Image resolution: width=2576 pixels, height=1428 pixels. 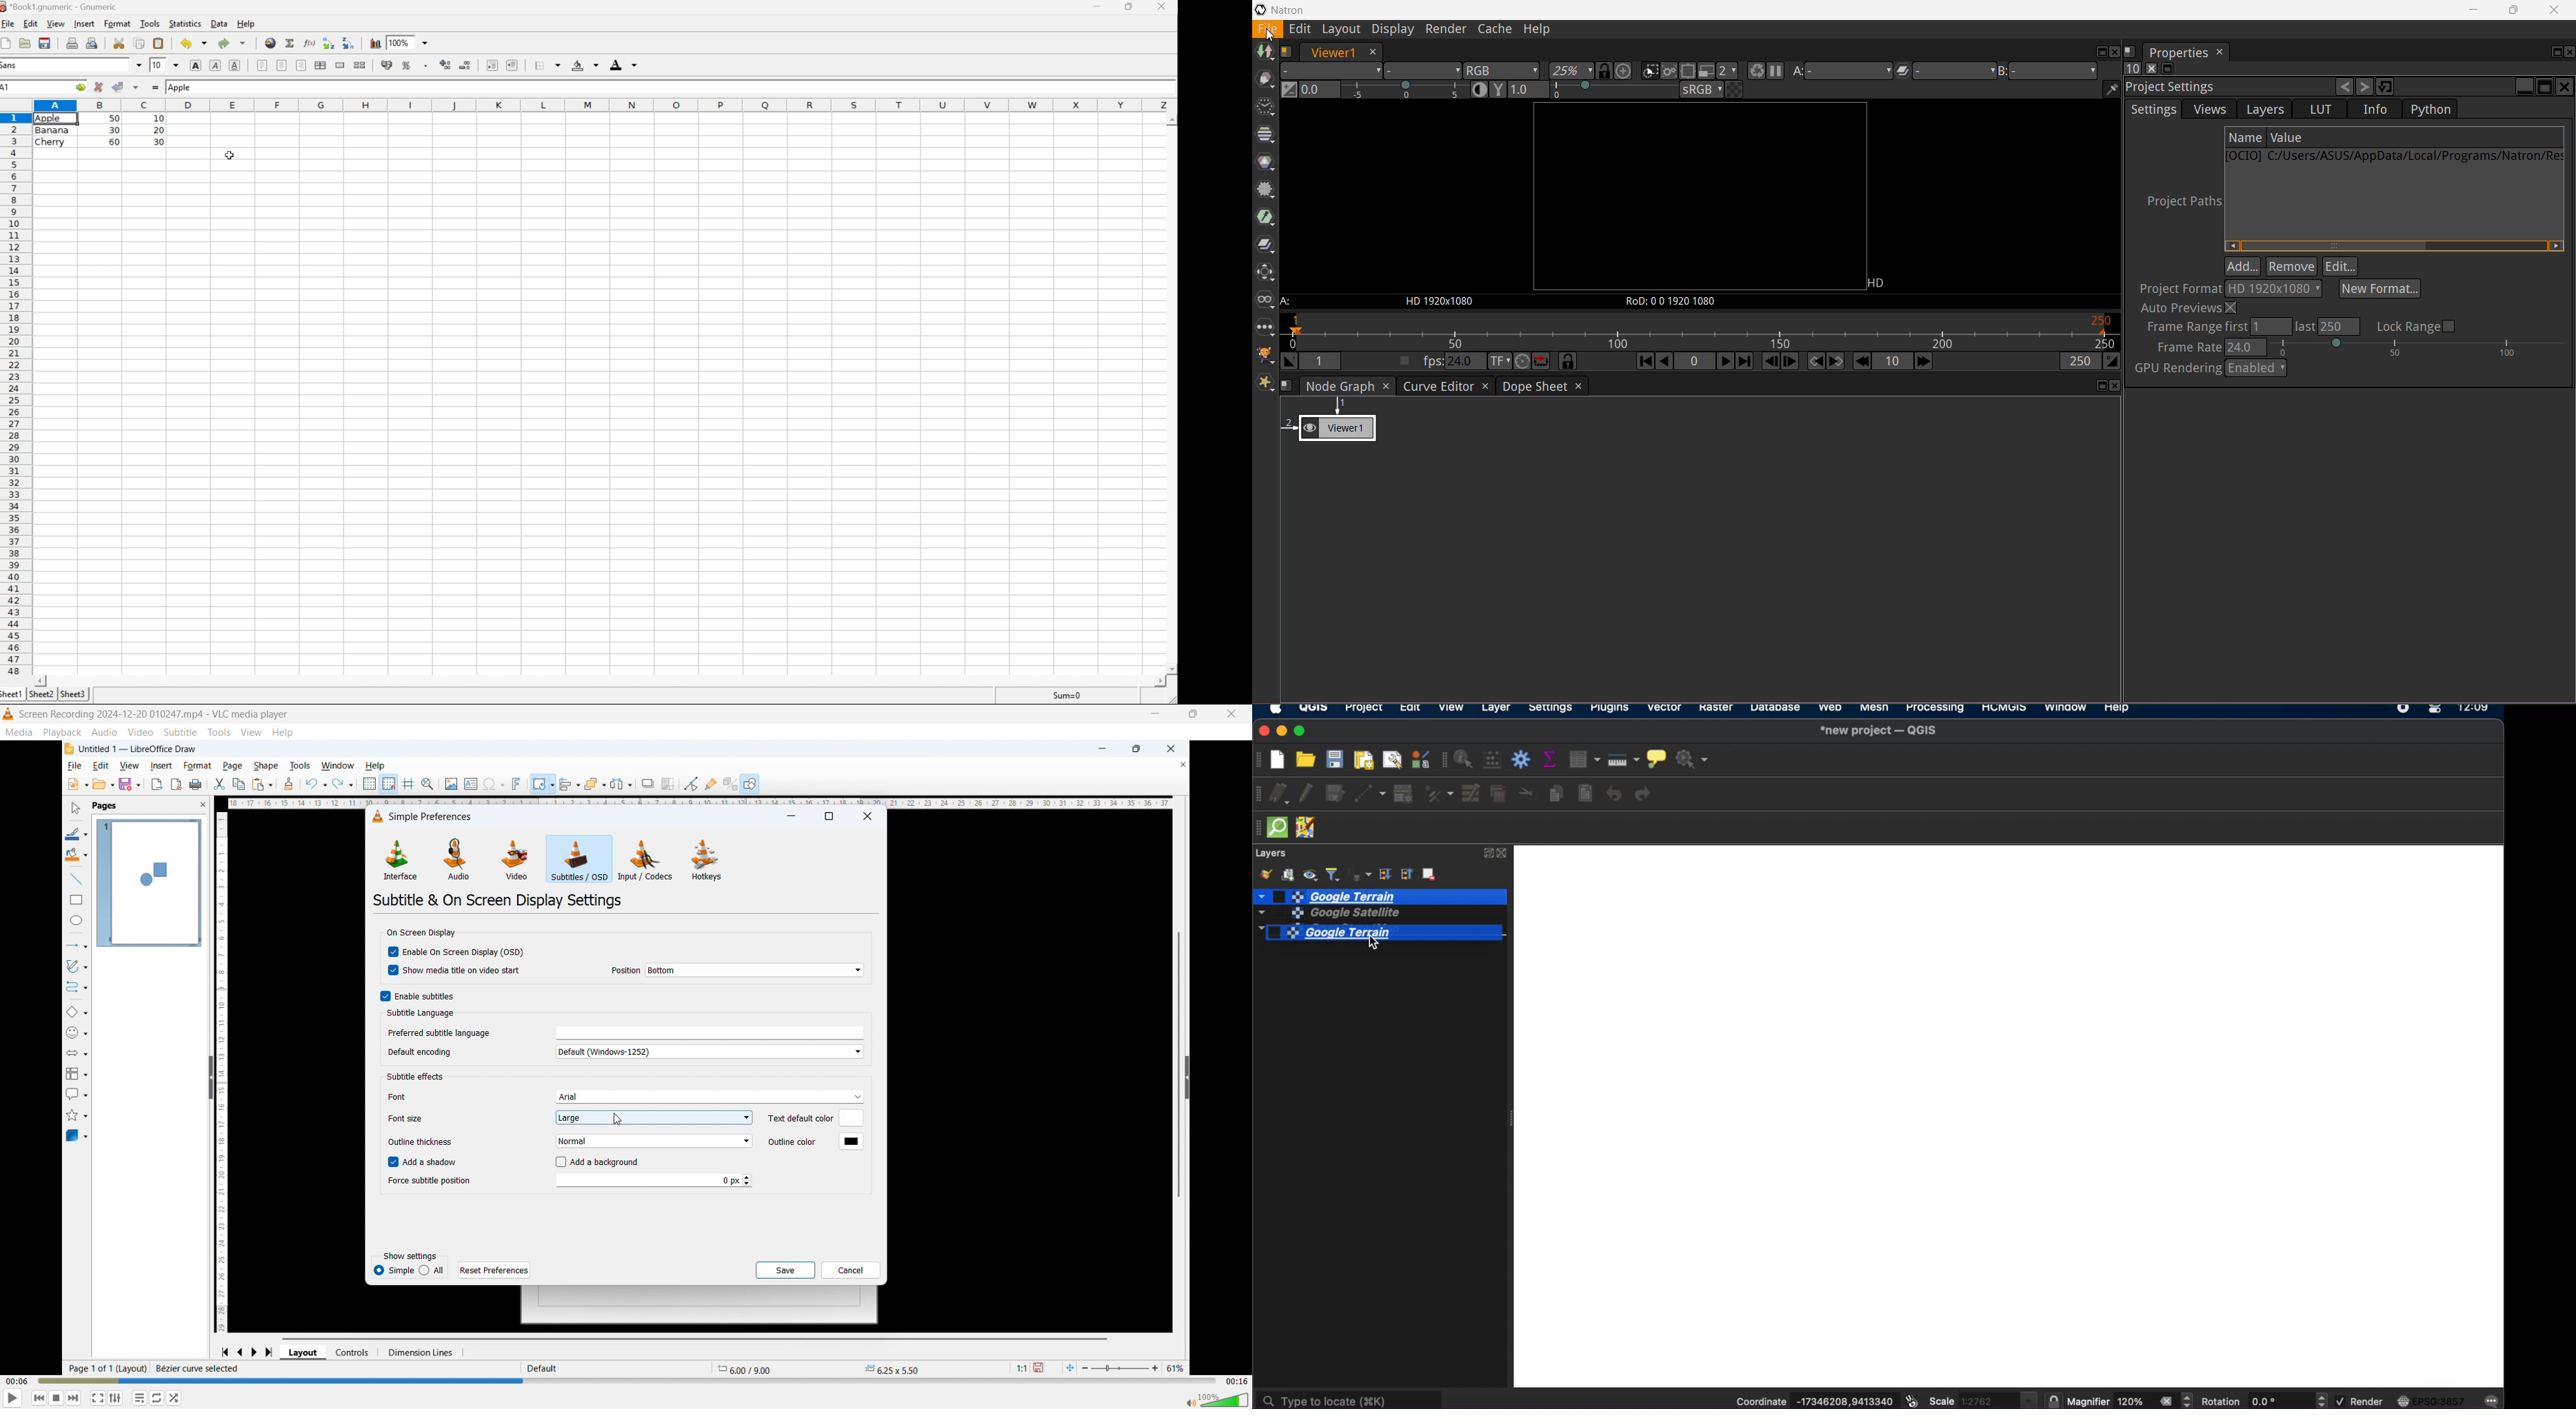 What do you see at coordinates (1067, 695) in the screenshot?
I see `sum=0` at bounding box center [1067, 695].